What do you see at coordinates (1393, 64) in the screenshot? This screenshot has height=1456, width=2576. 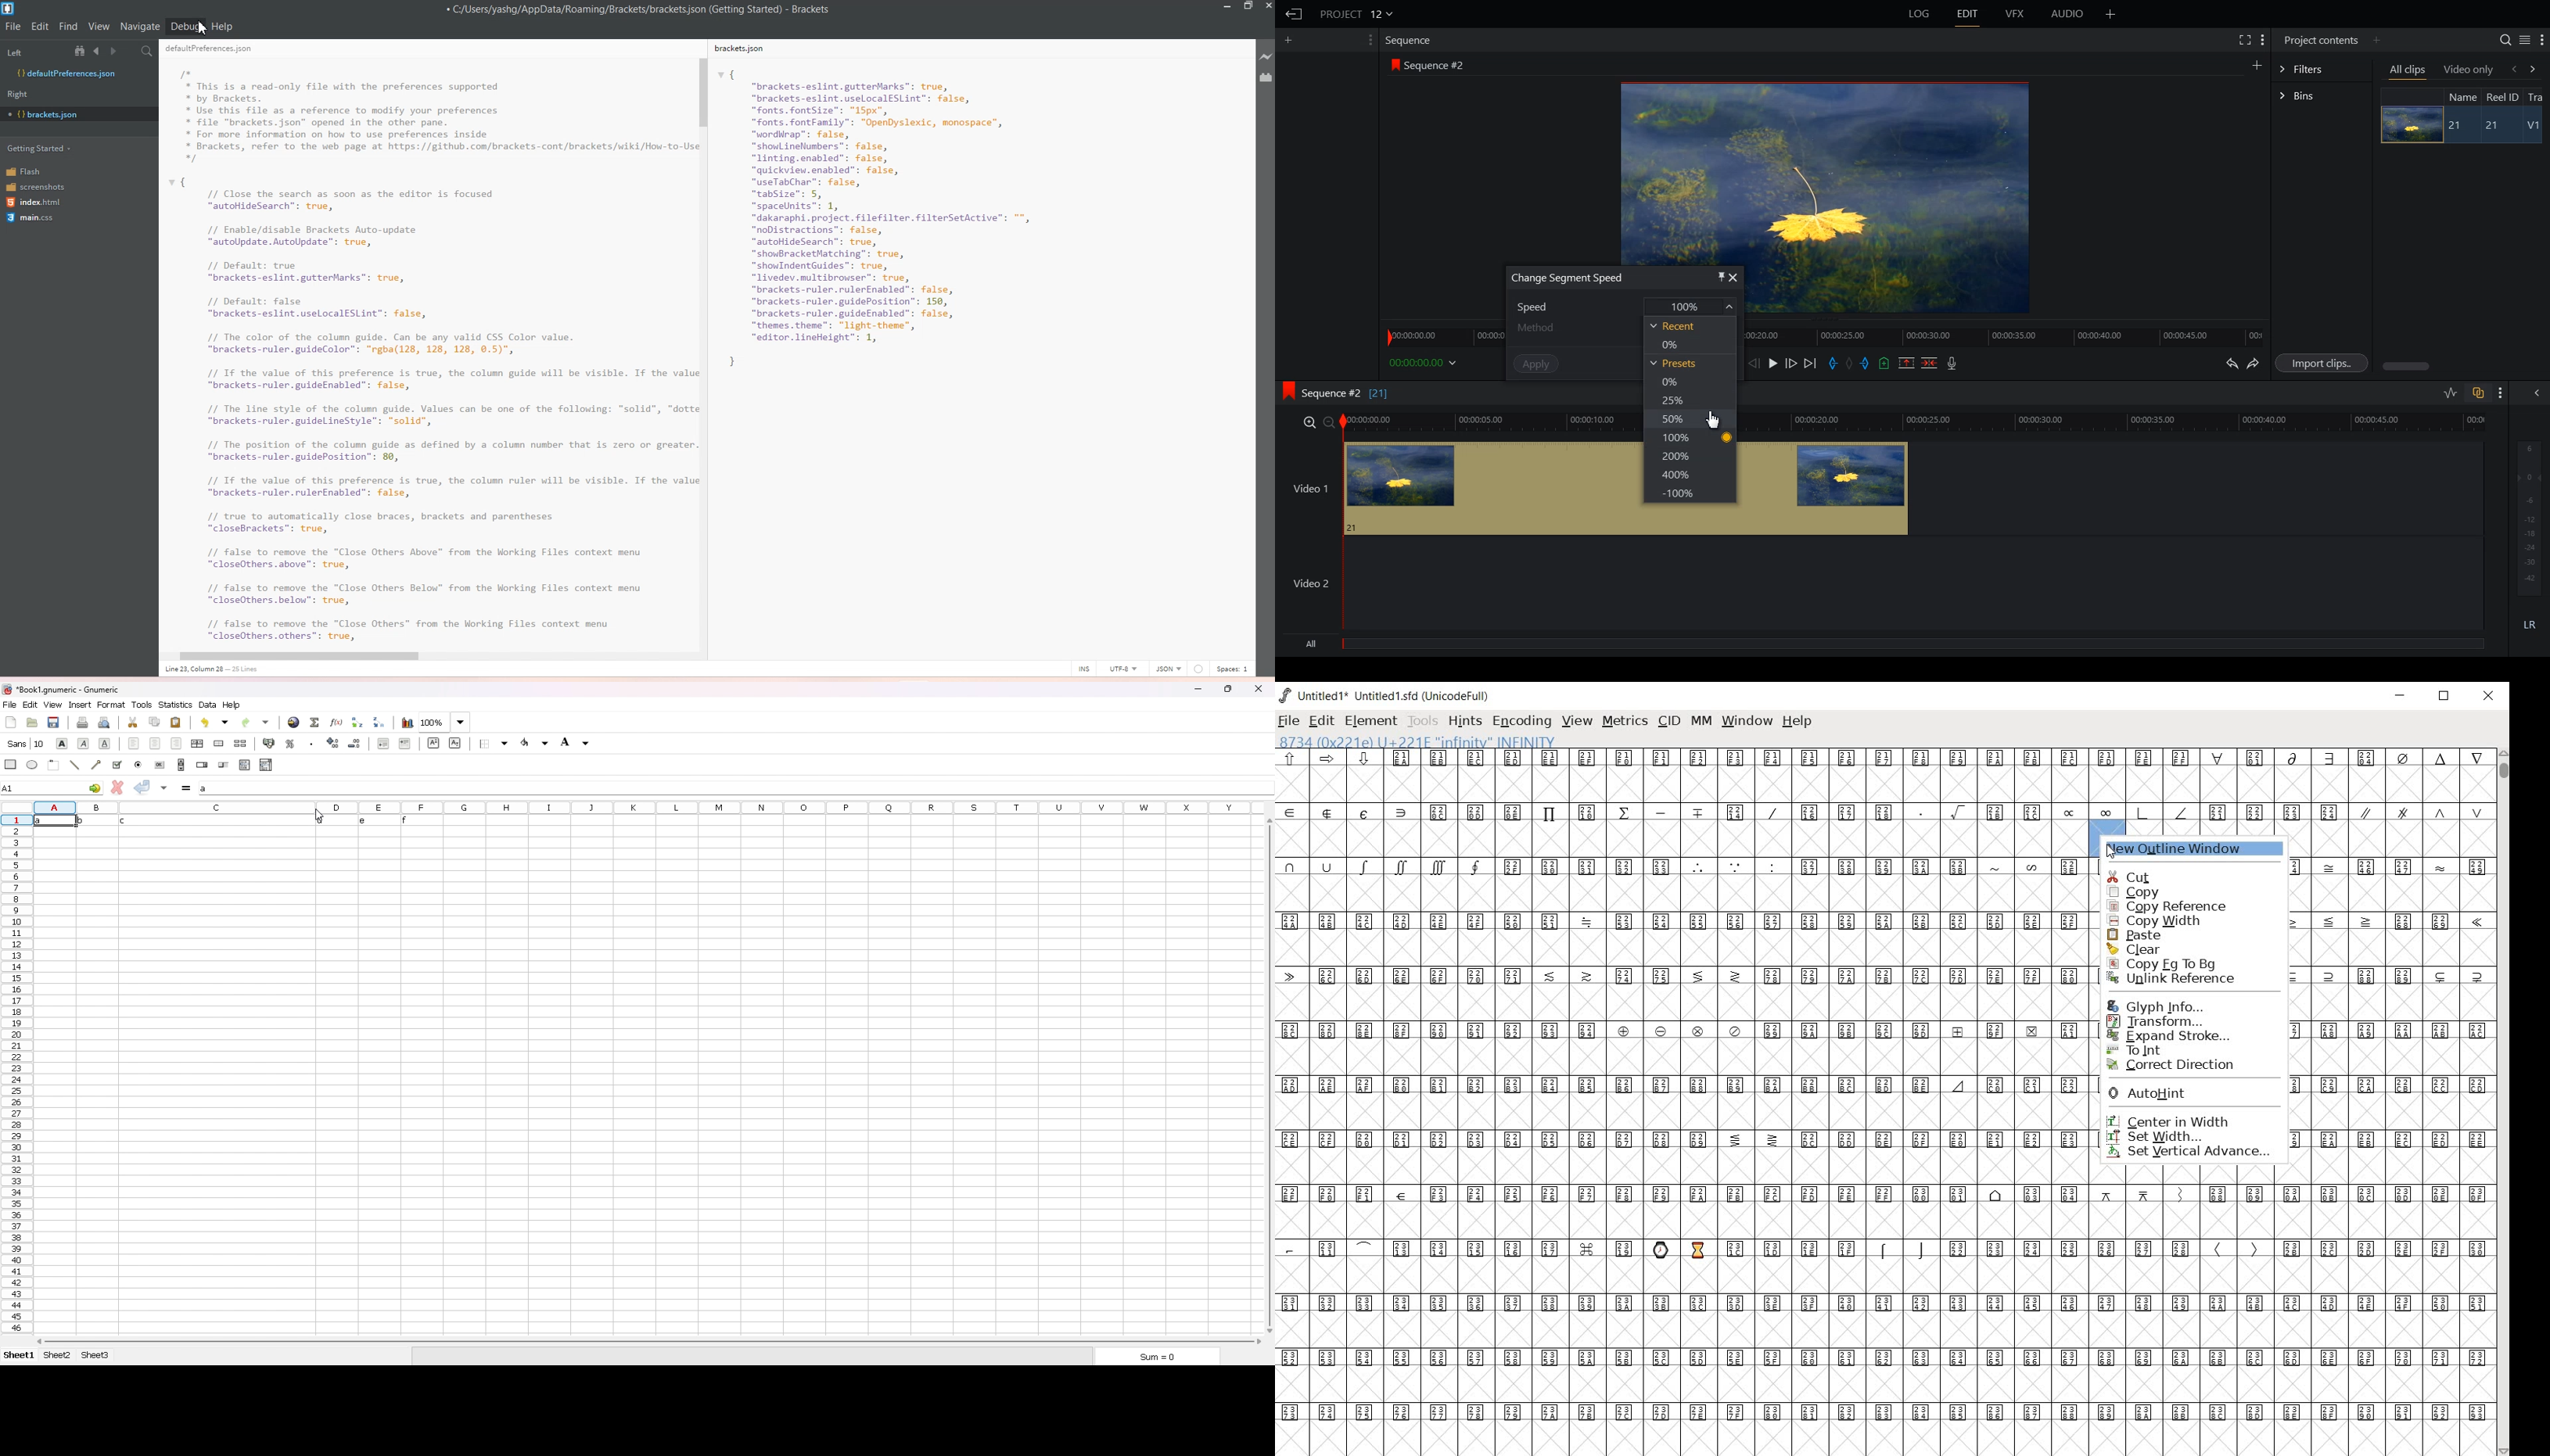 I see `logo` at bounding box center [1393, 64].